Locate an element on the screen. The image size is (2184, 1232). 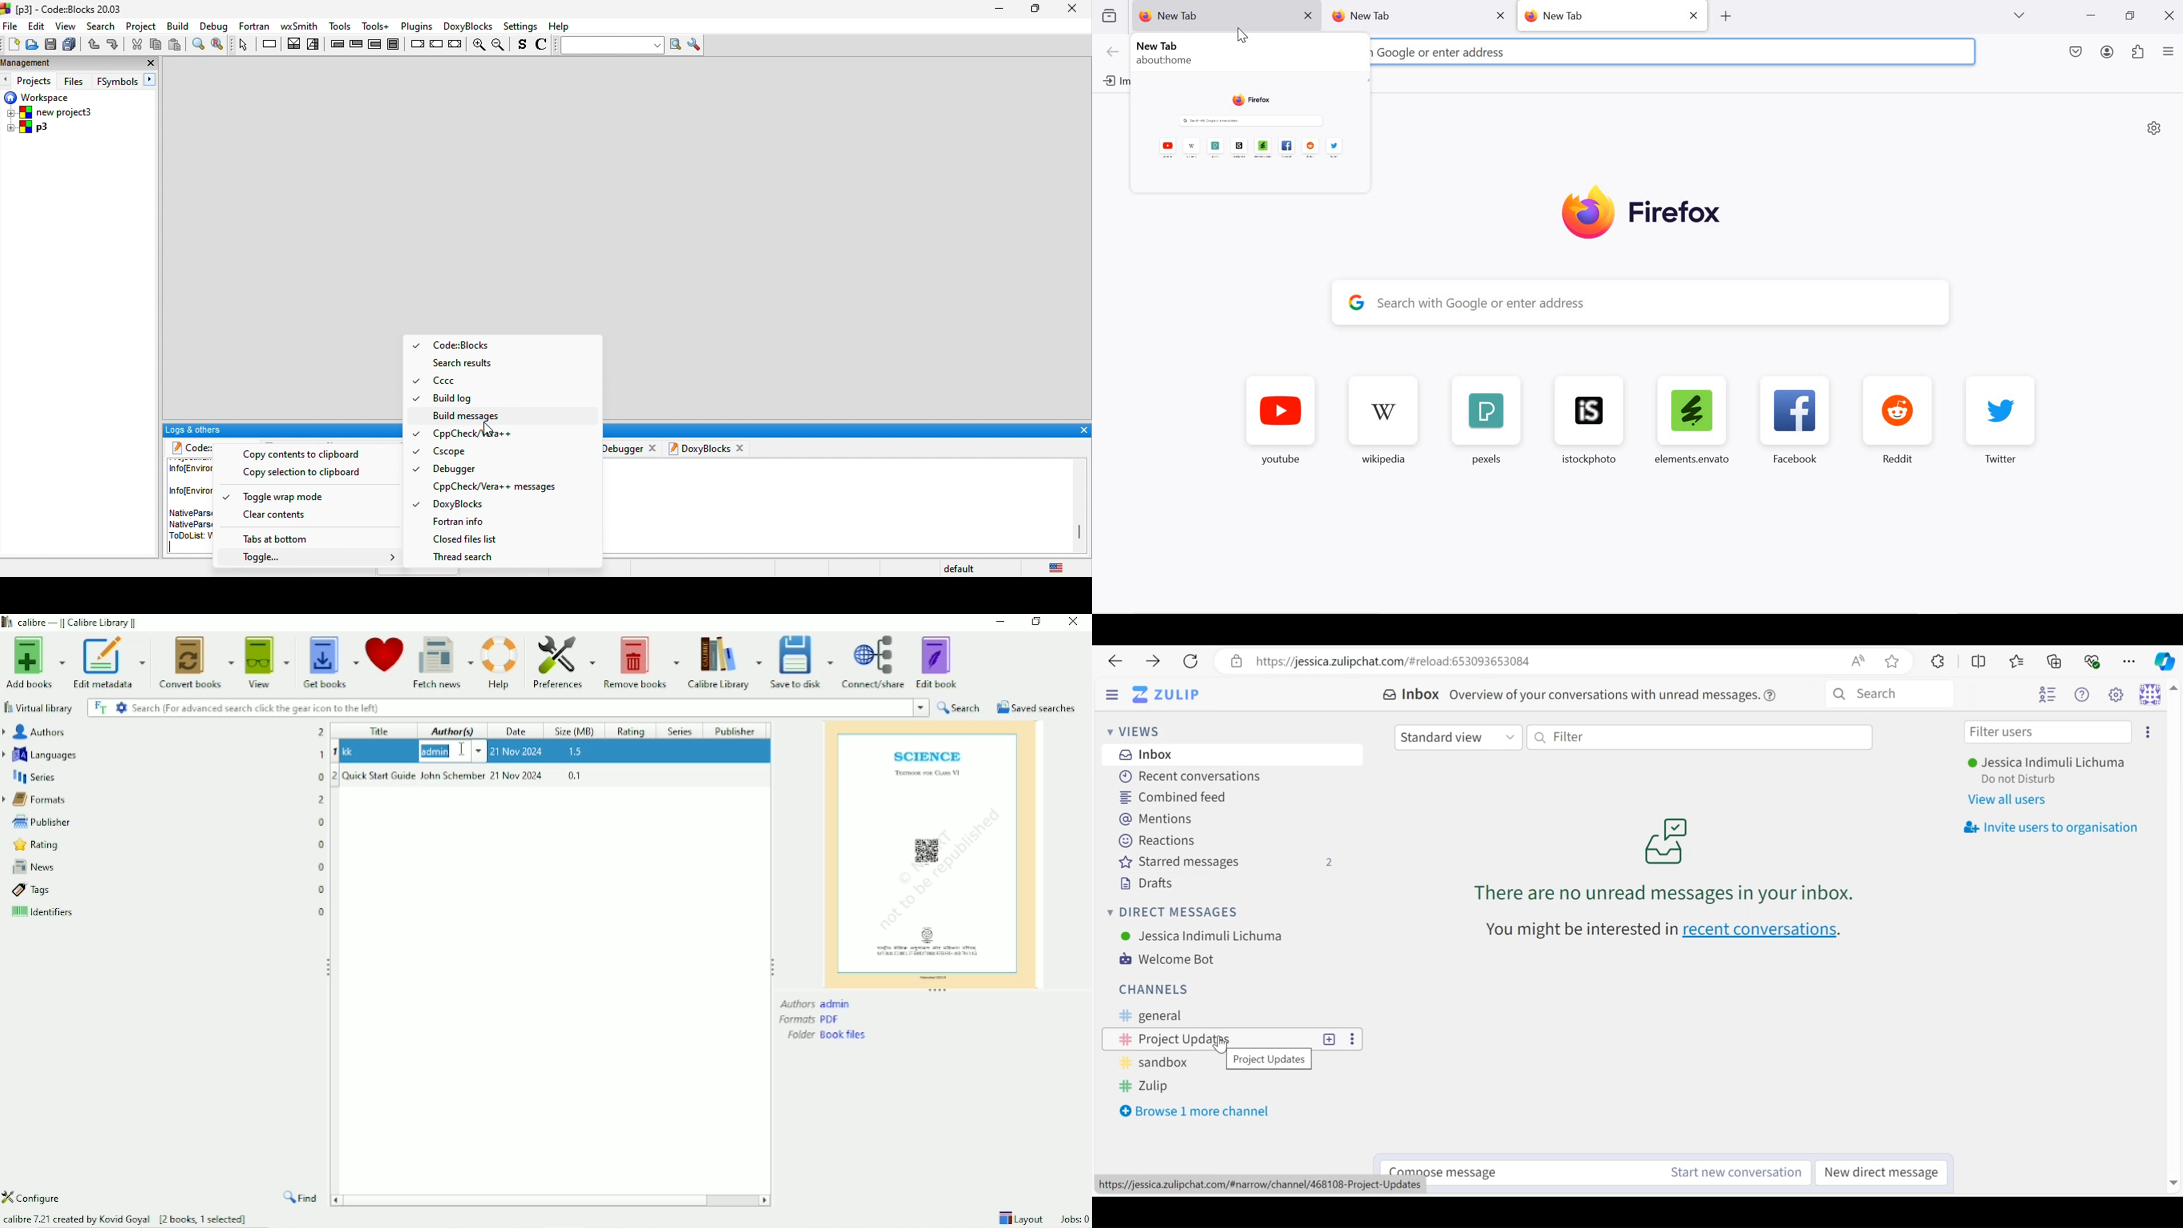
doxyblocks is located at coordinates (466, 26).